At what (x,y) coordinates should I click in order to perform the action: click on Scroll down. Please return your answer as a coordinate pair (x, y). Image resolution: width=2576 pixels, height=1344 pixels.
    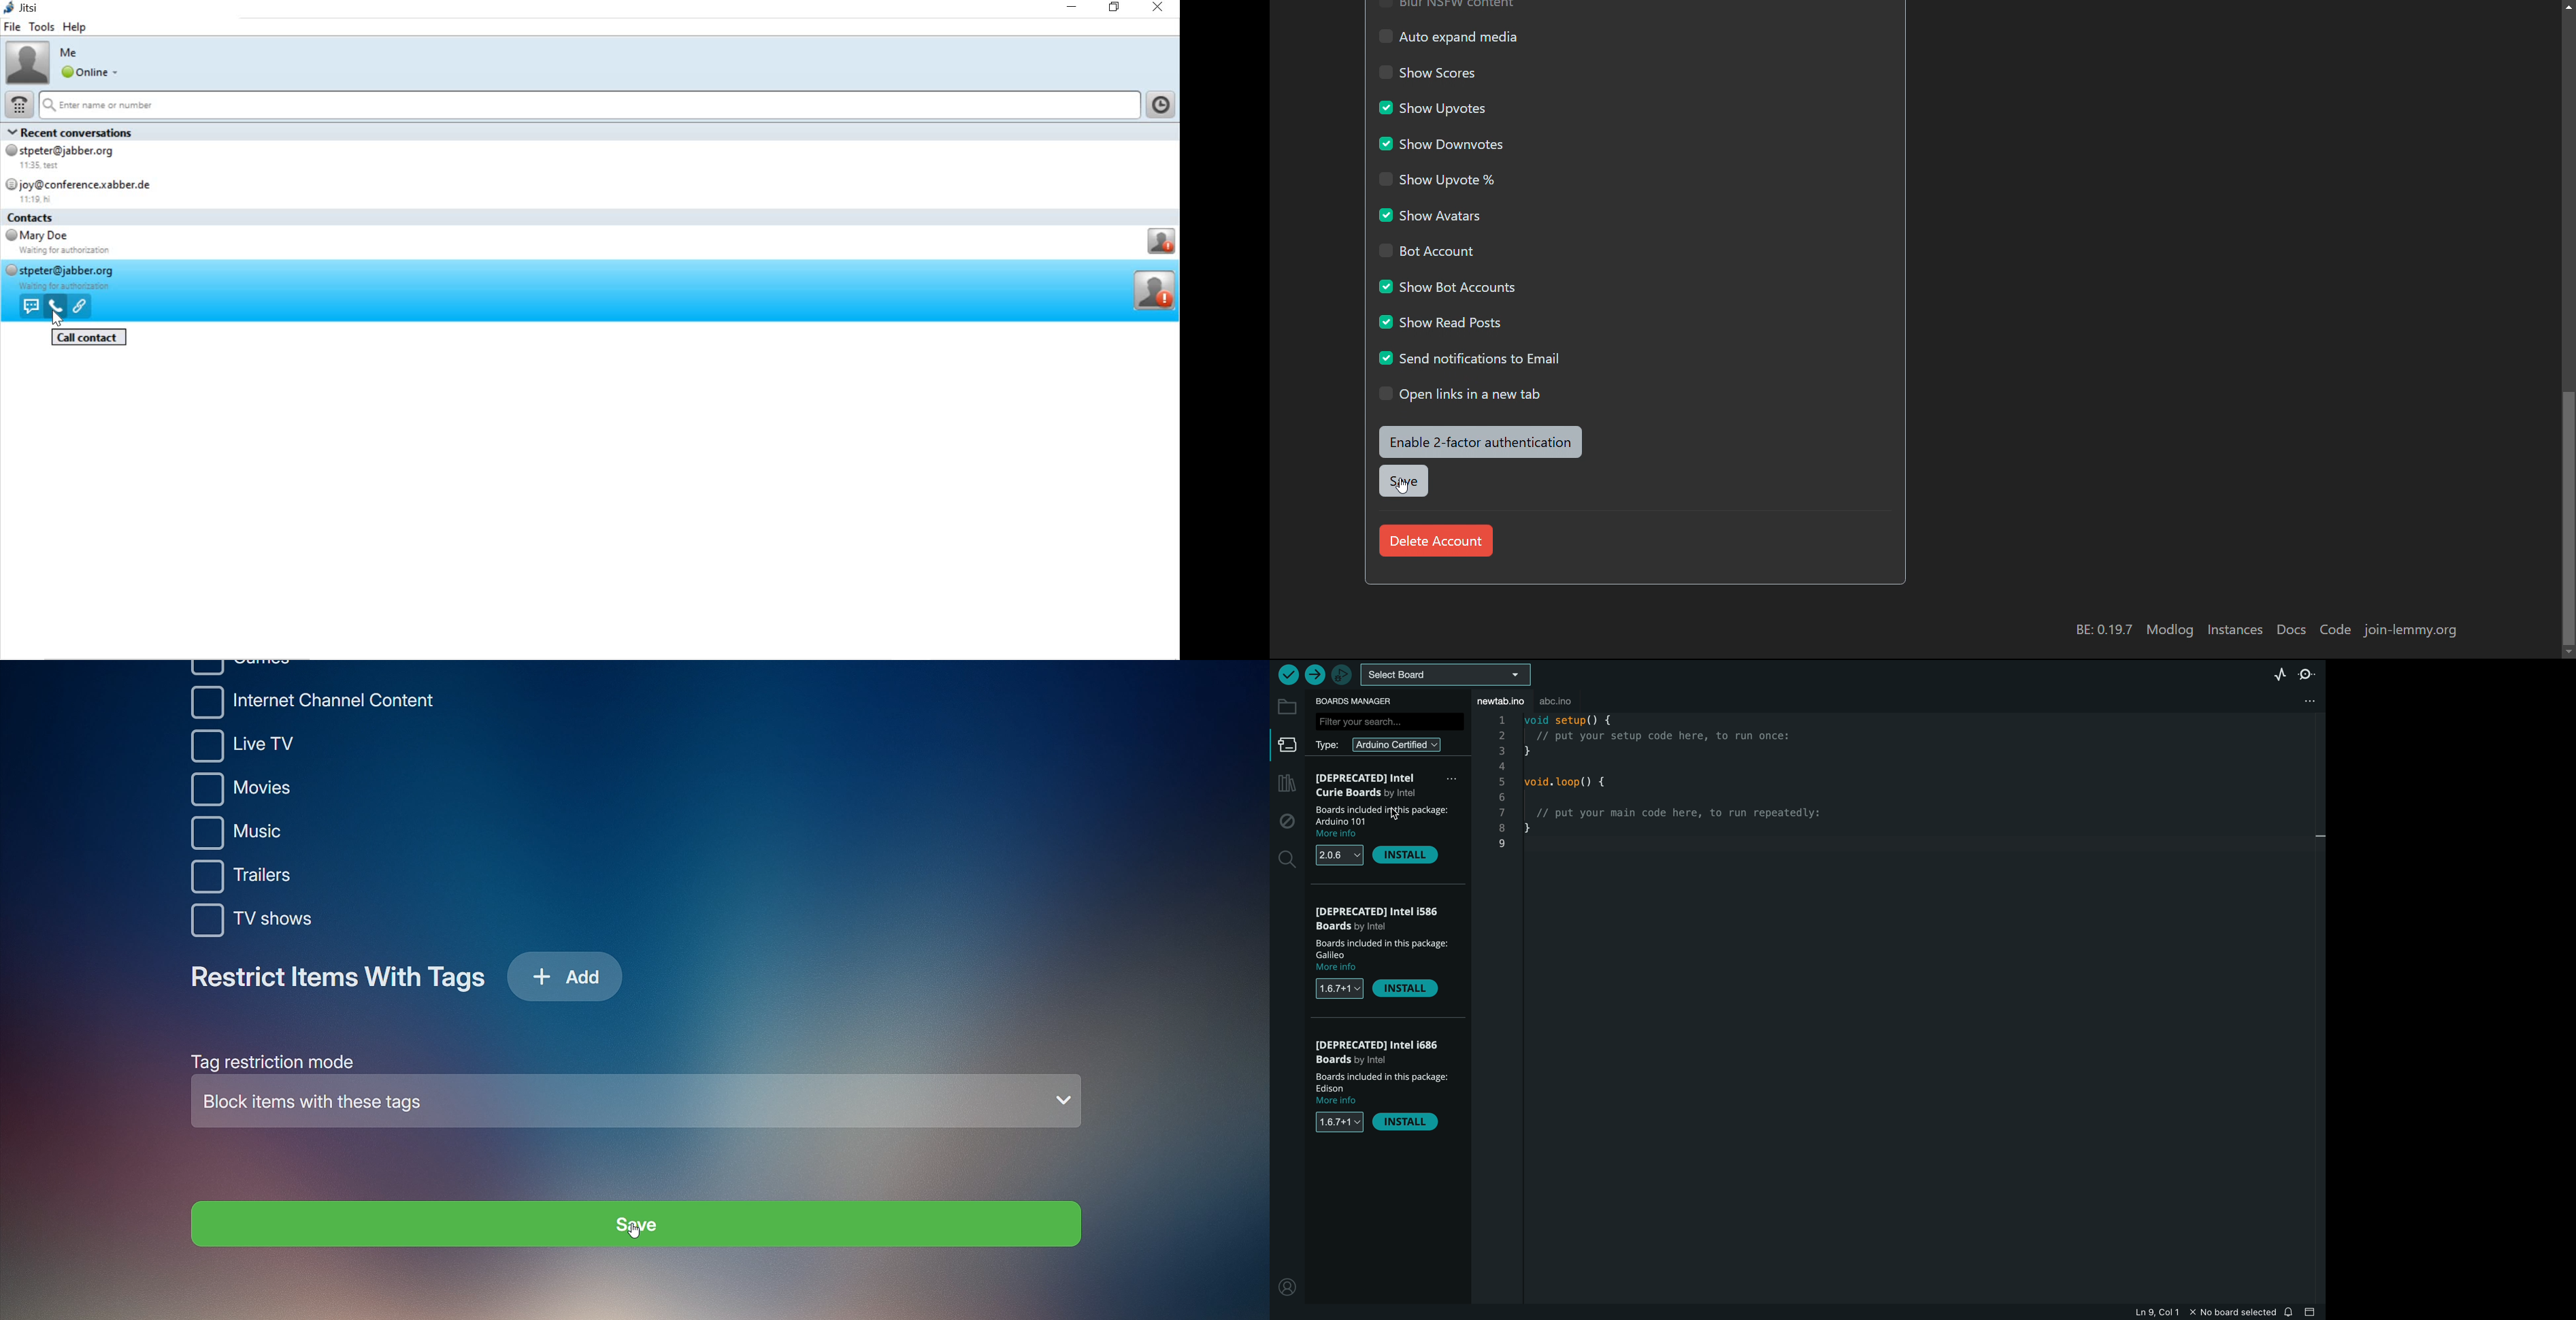
    Looking at the image, I should click on (2568, 653).